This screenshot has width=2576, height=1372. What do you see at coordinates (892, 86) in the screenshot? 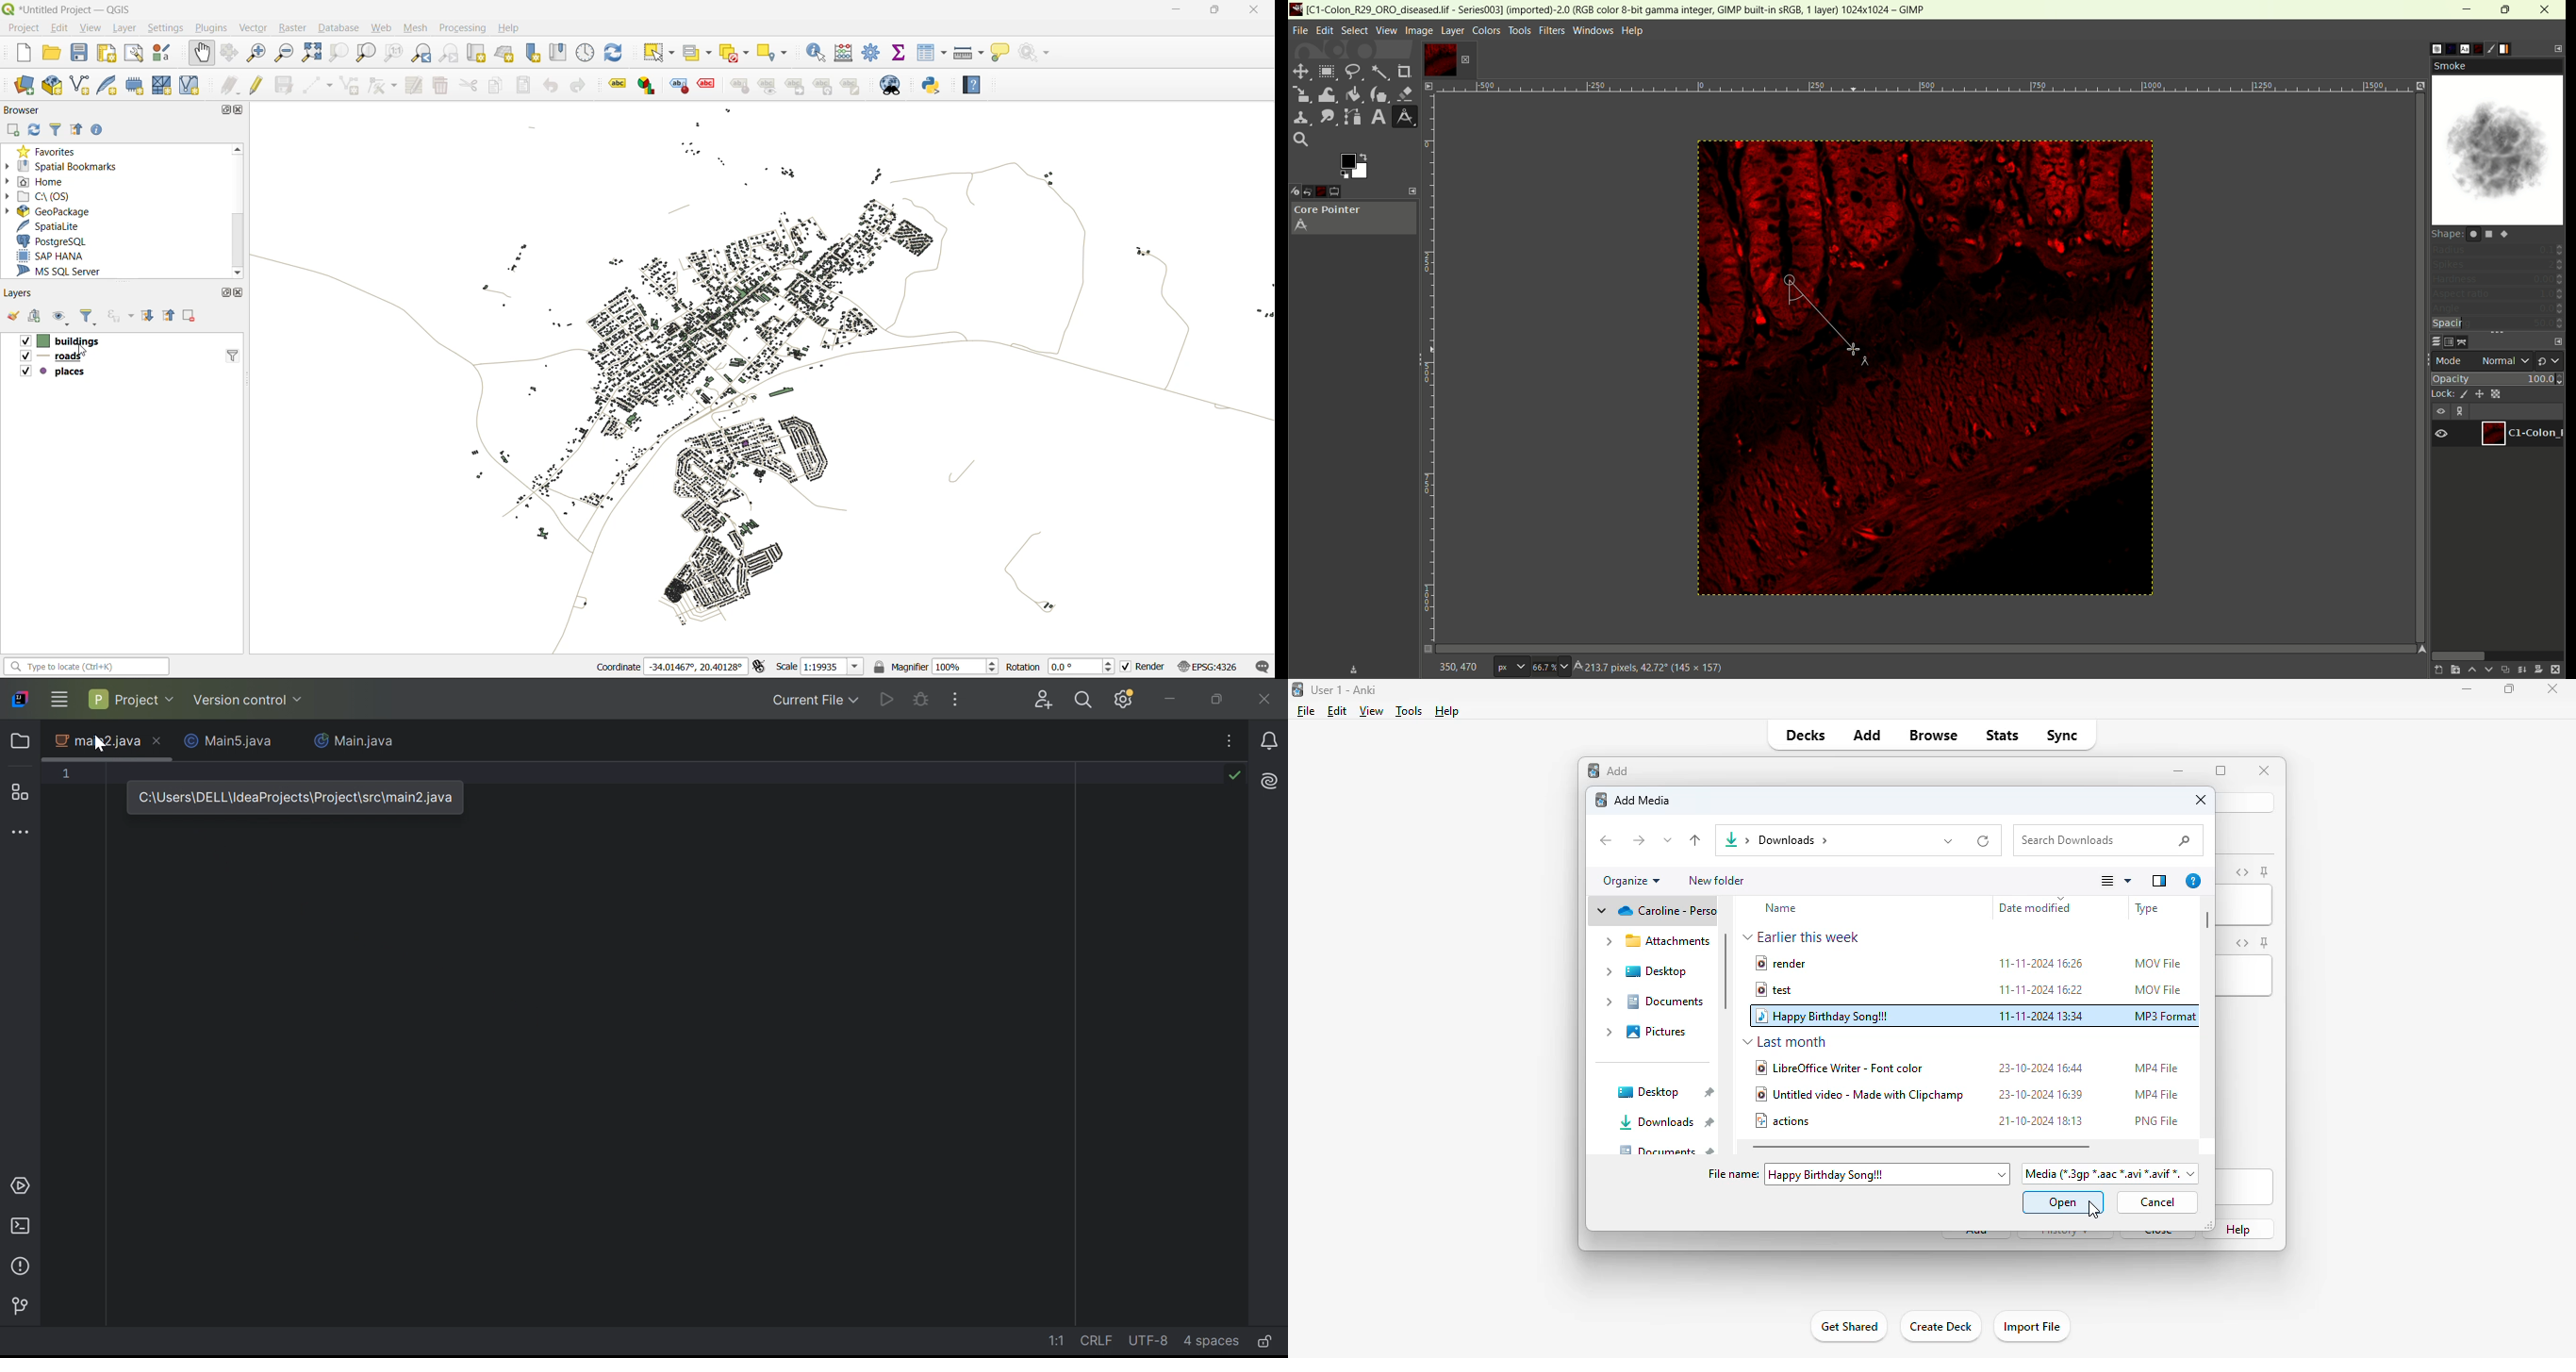
I see `metasearch` at bounding box center [892, 86].